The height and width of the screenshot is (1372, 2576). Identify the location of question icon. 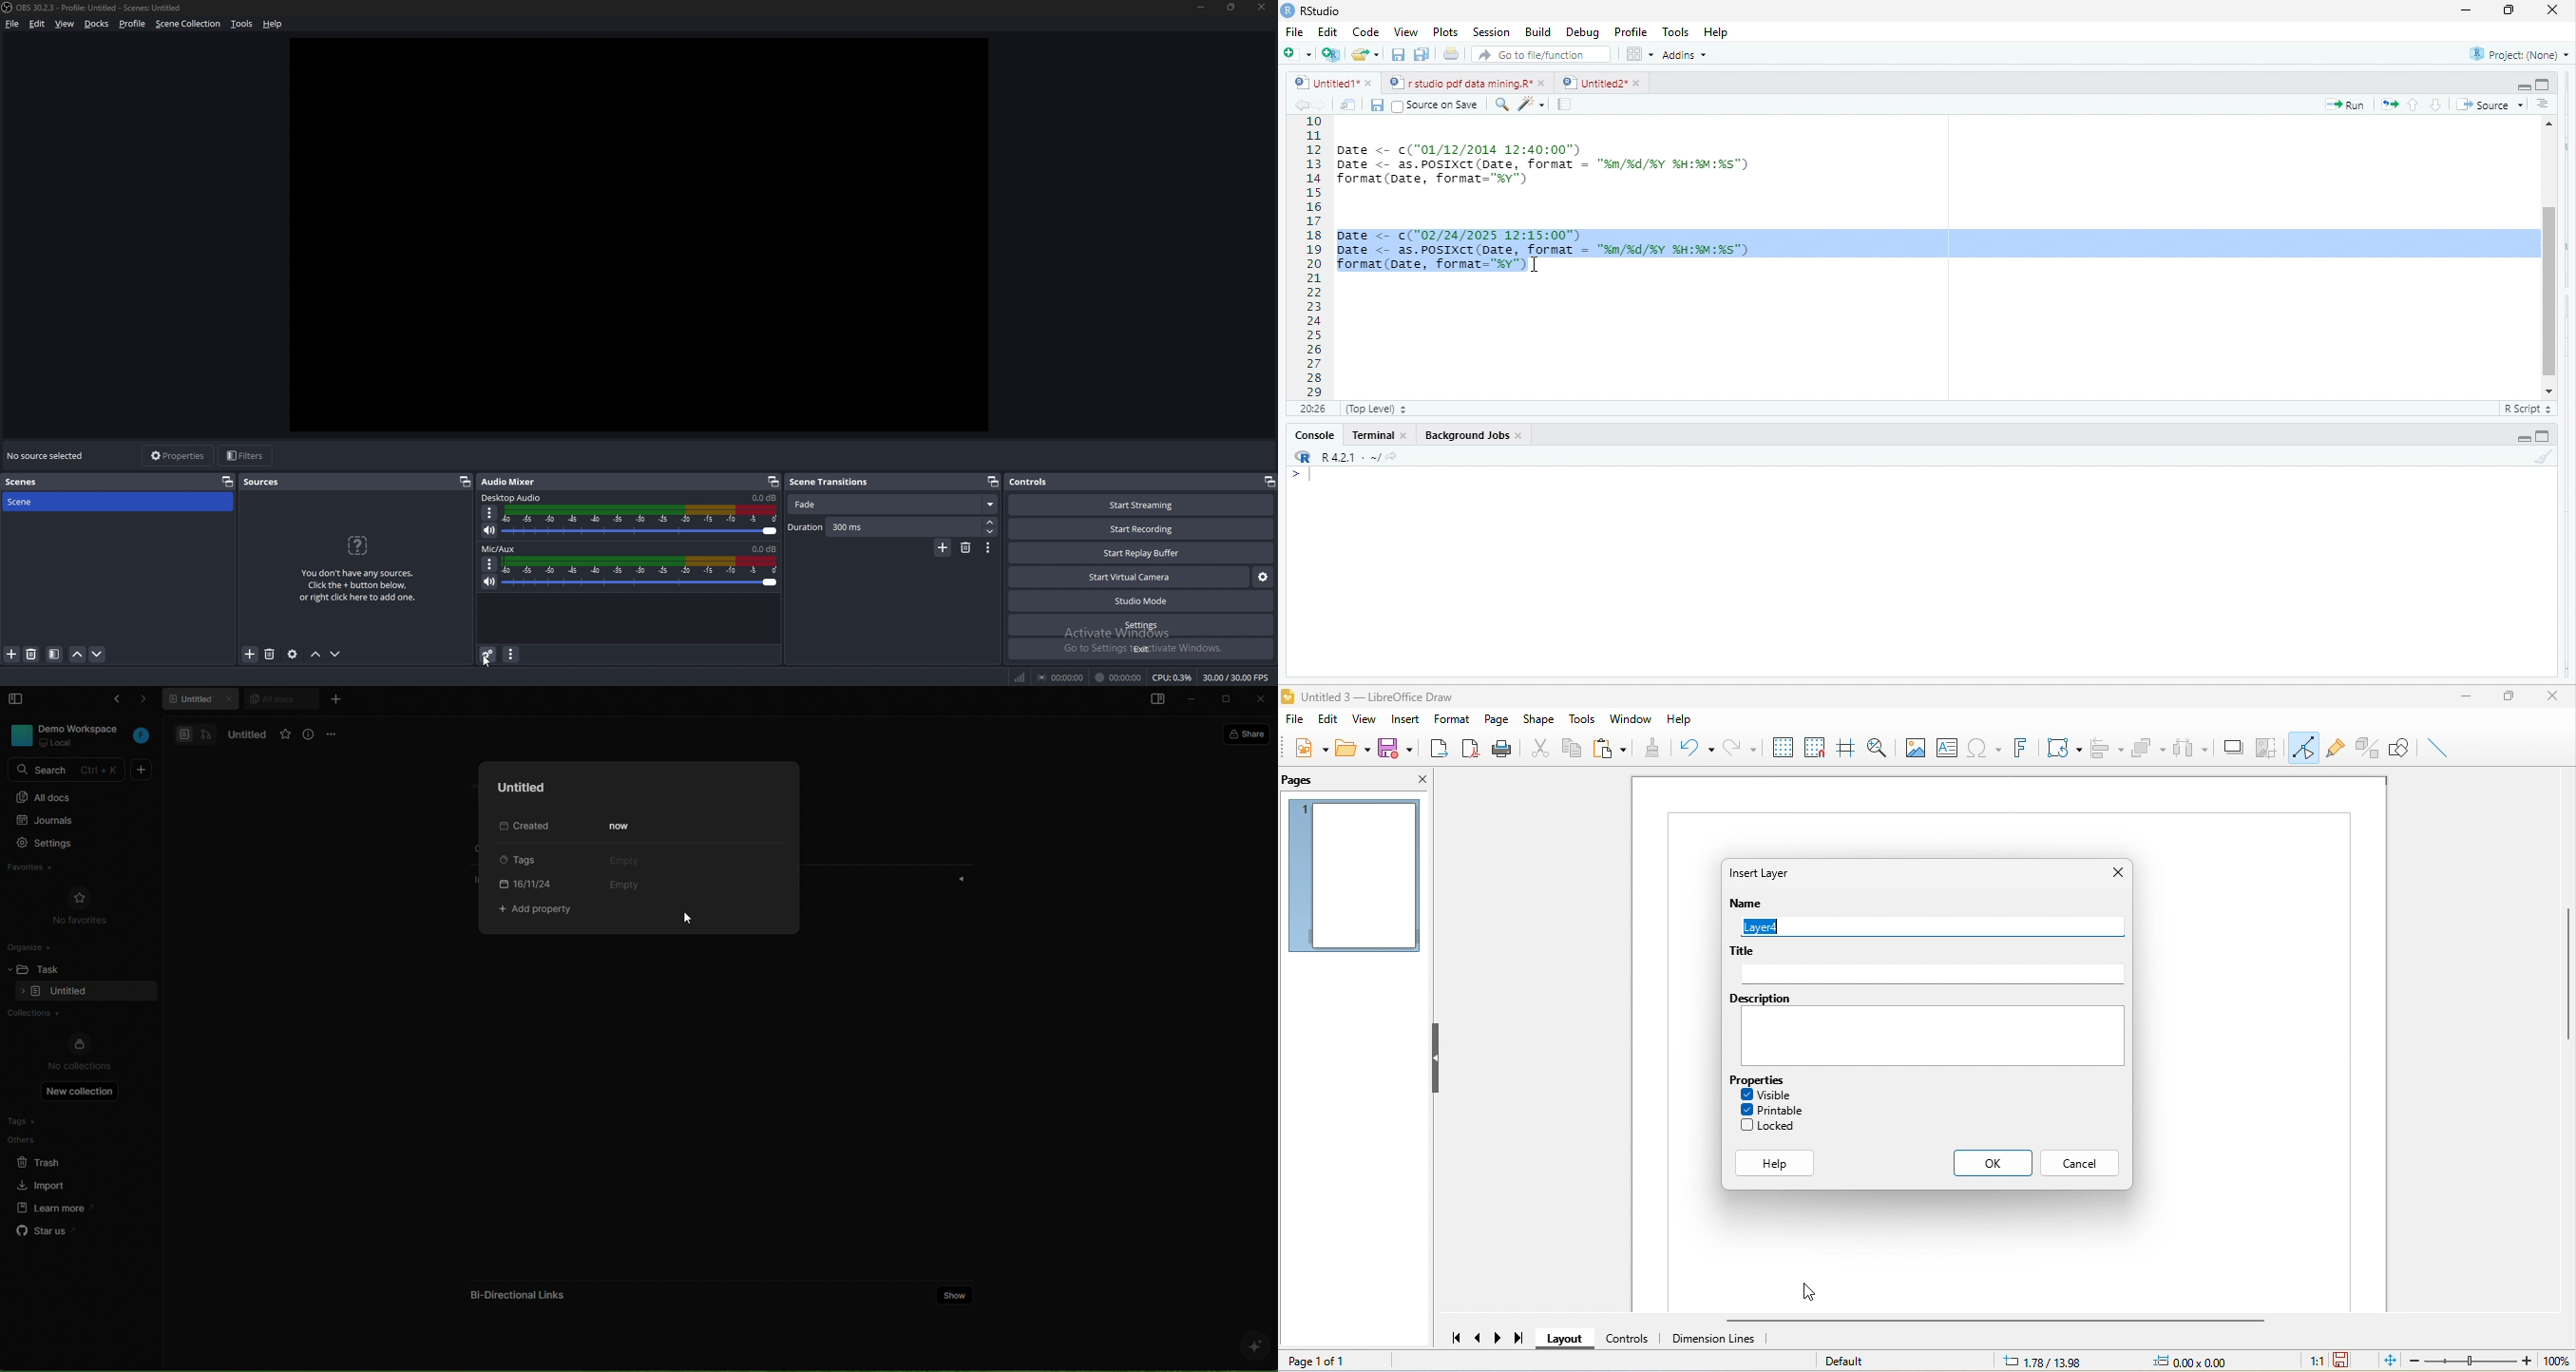
(358, 545).